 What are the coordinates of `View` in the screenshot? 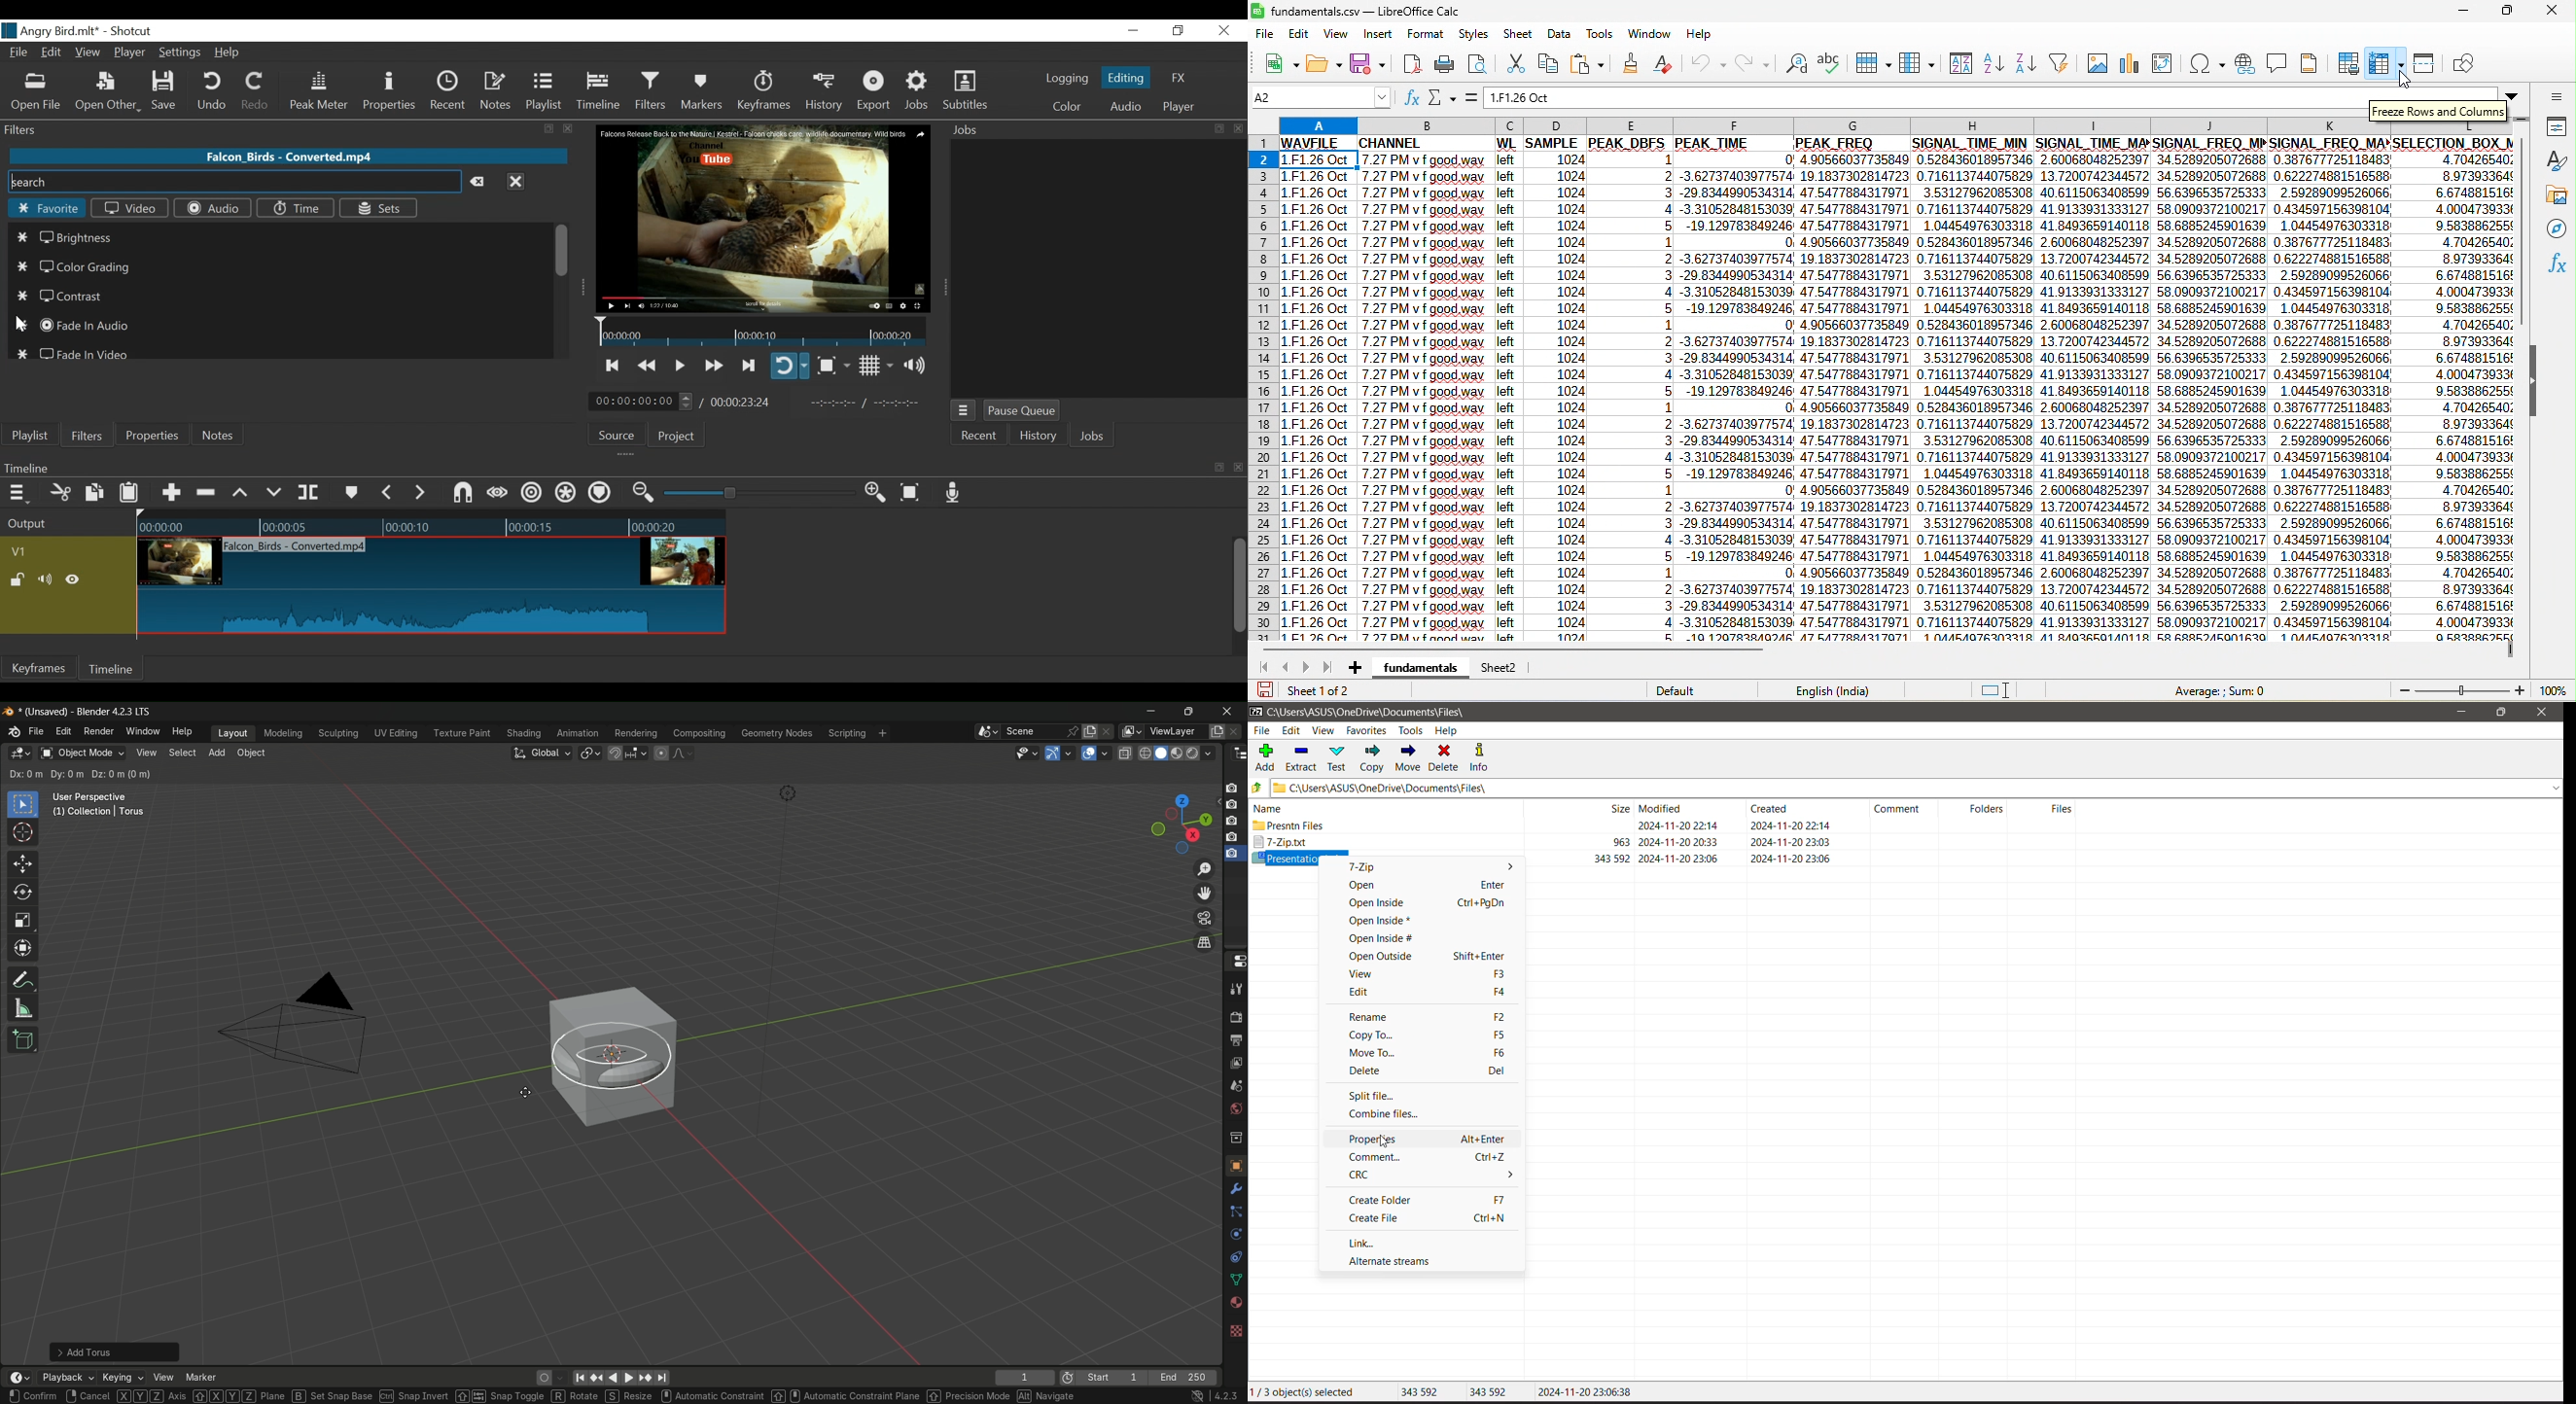 It's located at (1323, 731).